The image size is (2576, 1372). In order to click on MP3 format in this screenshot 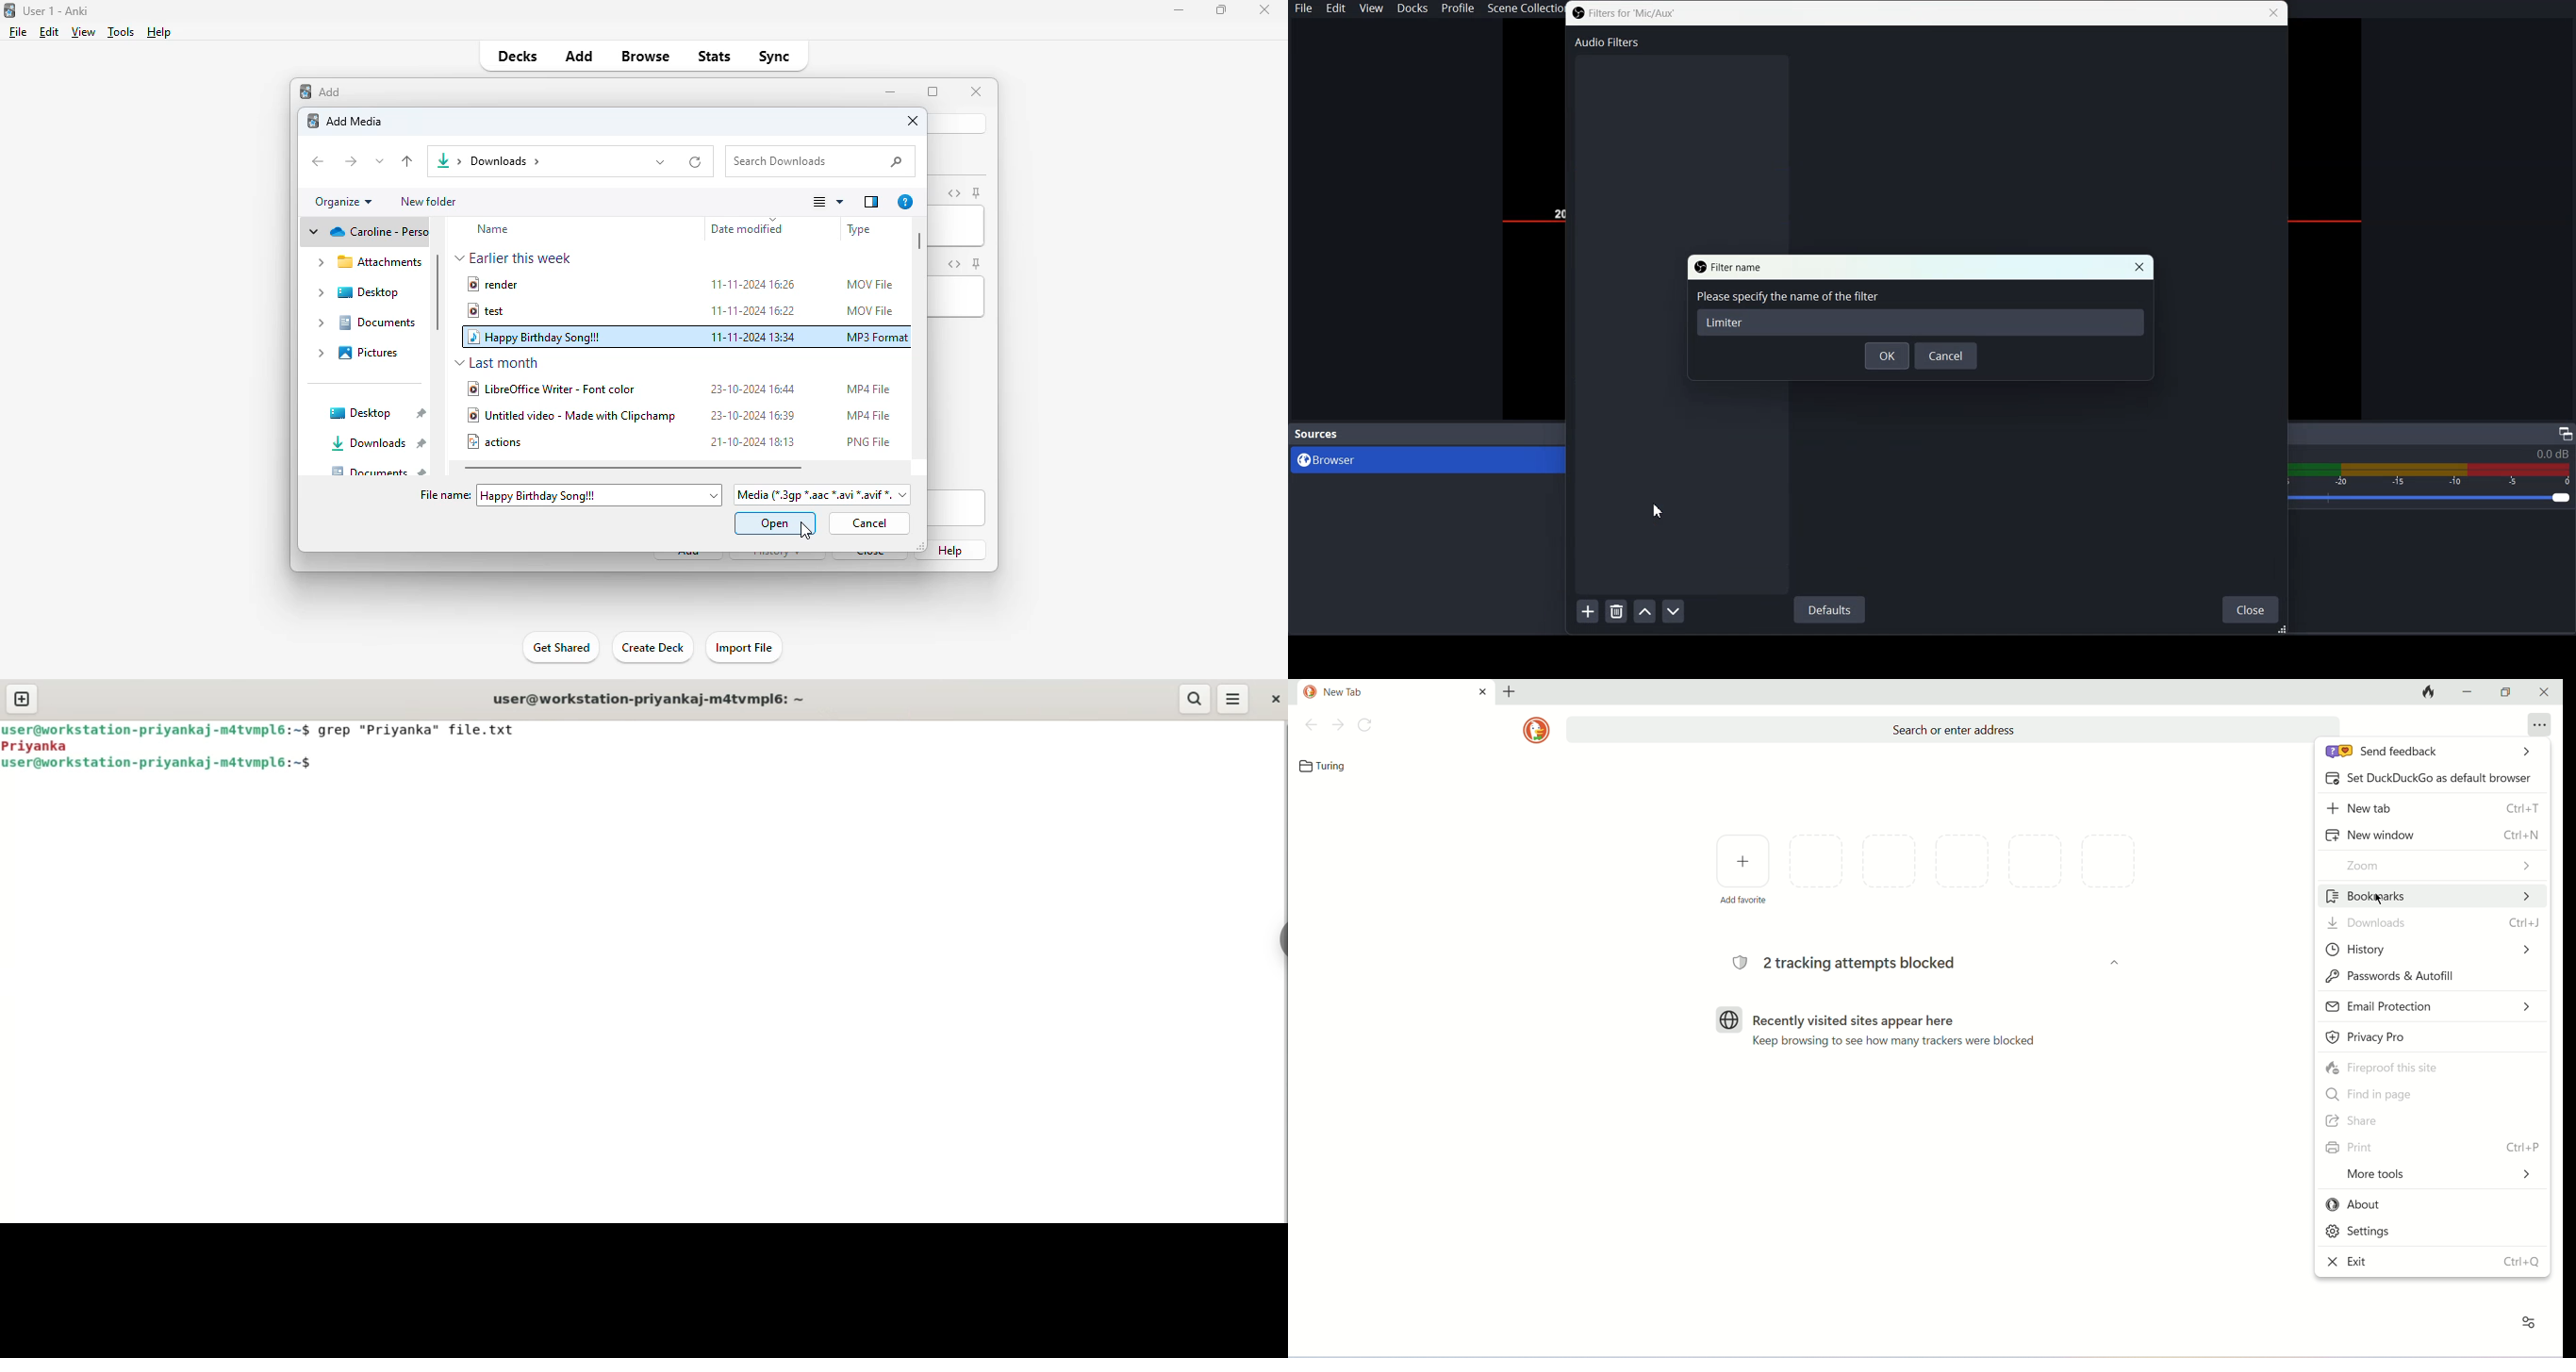, I will do `click(877, 337)`.